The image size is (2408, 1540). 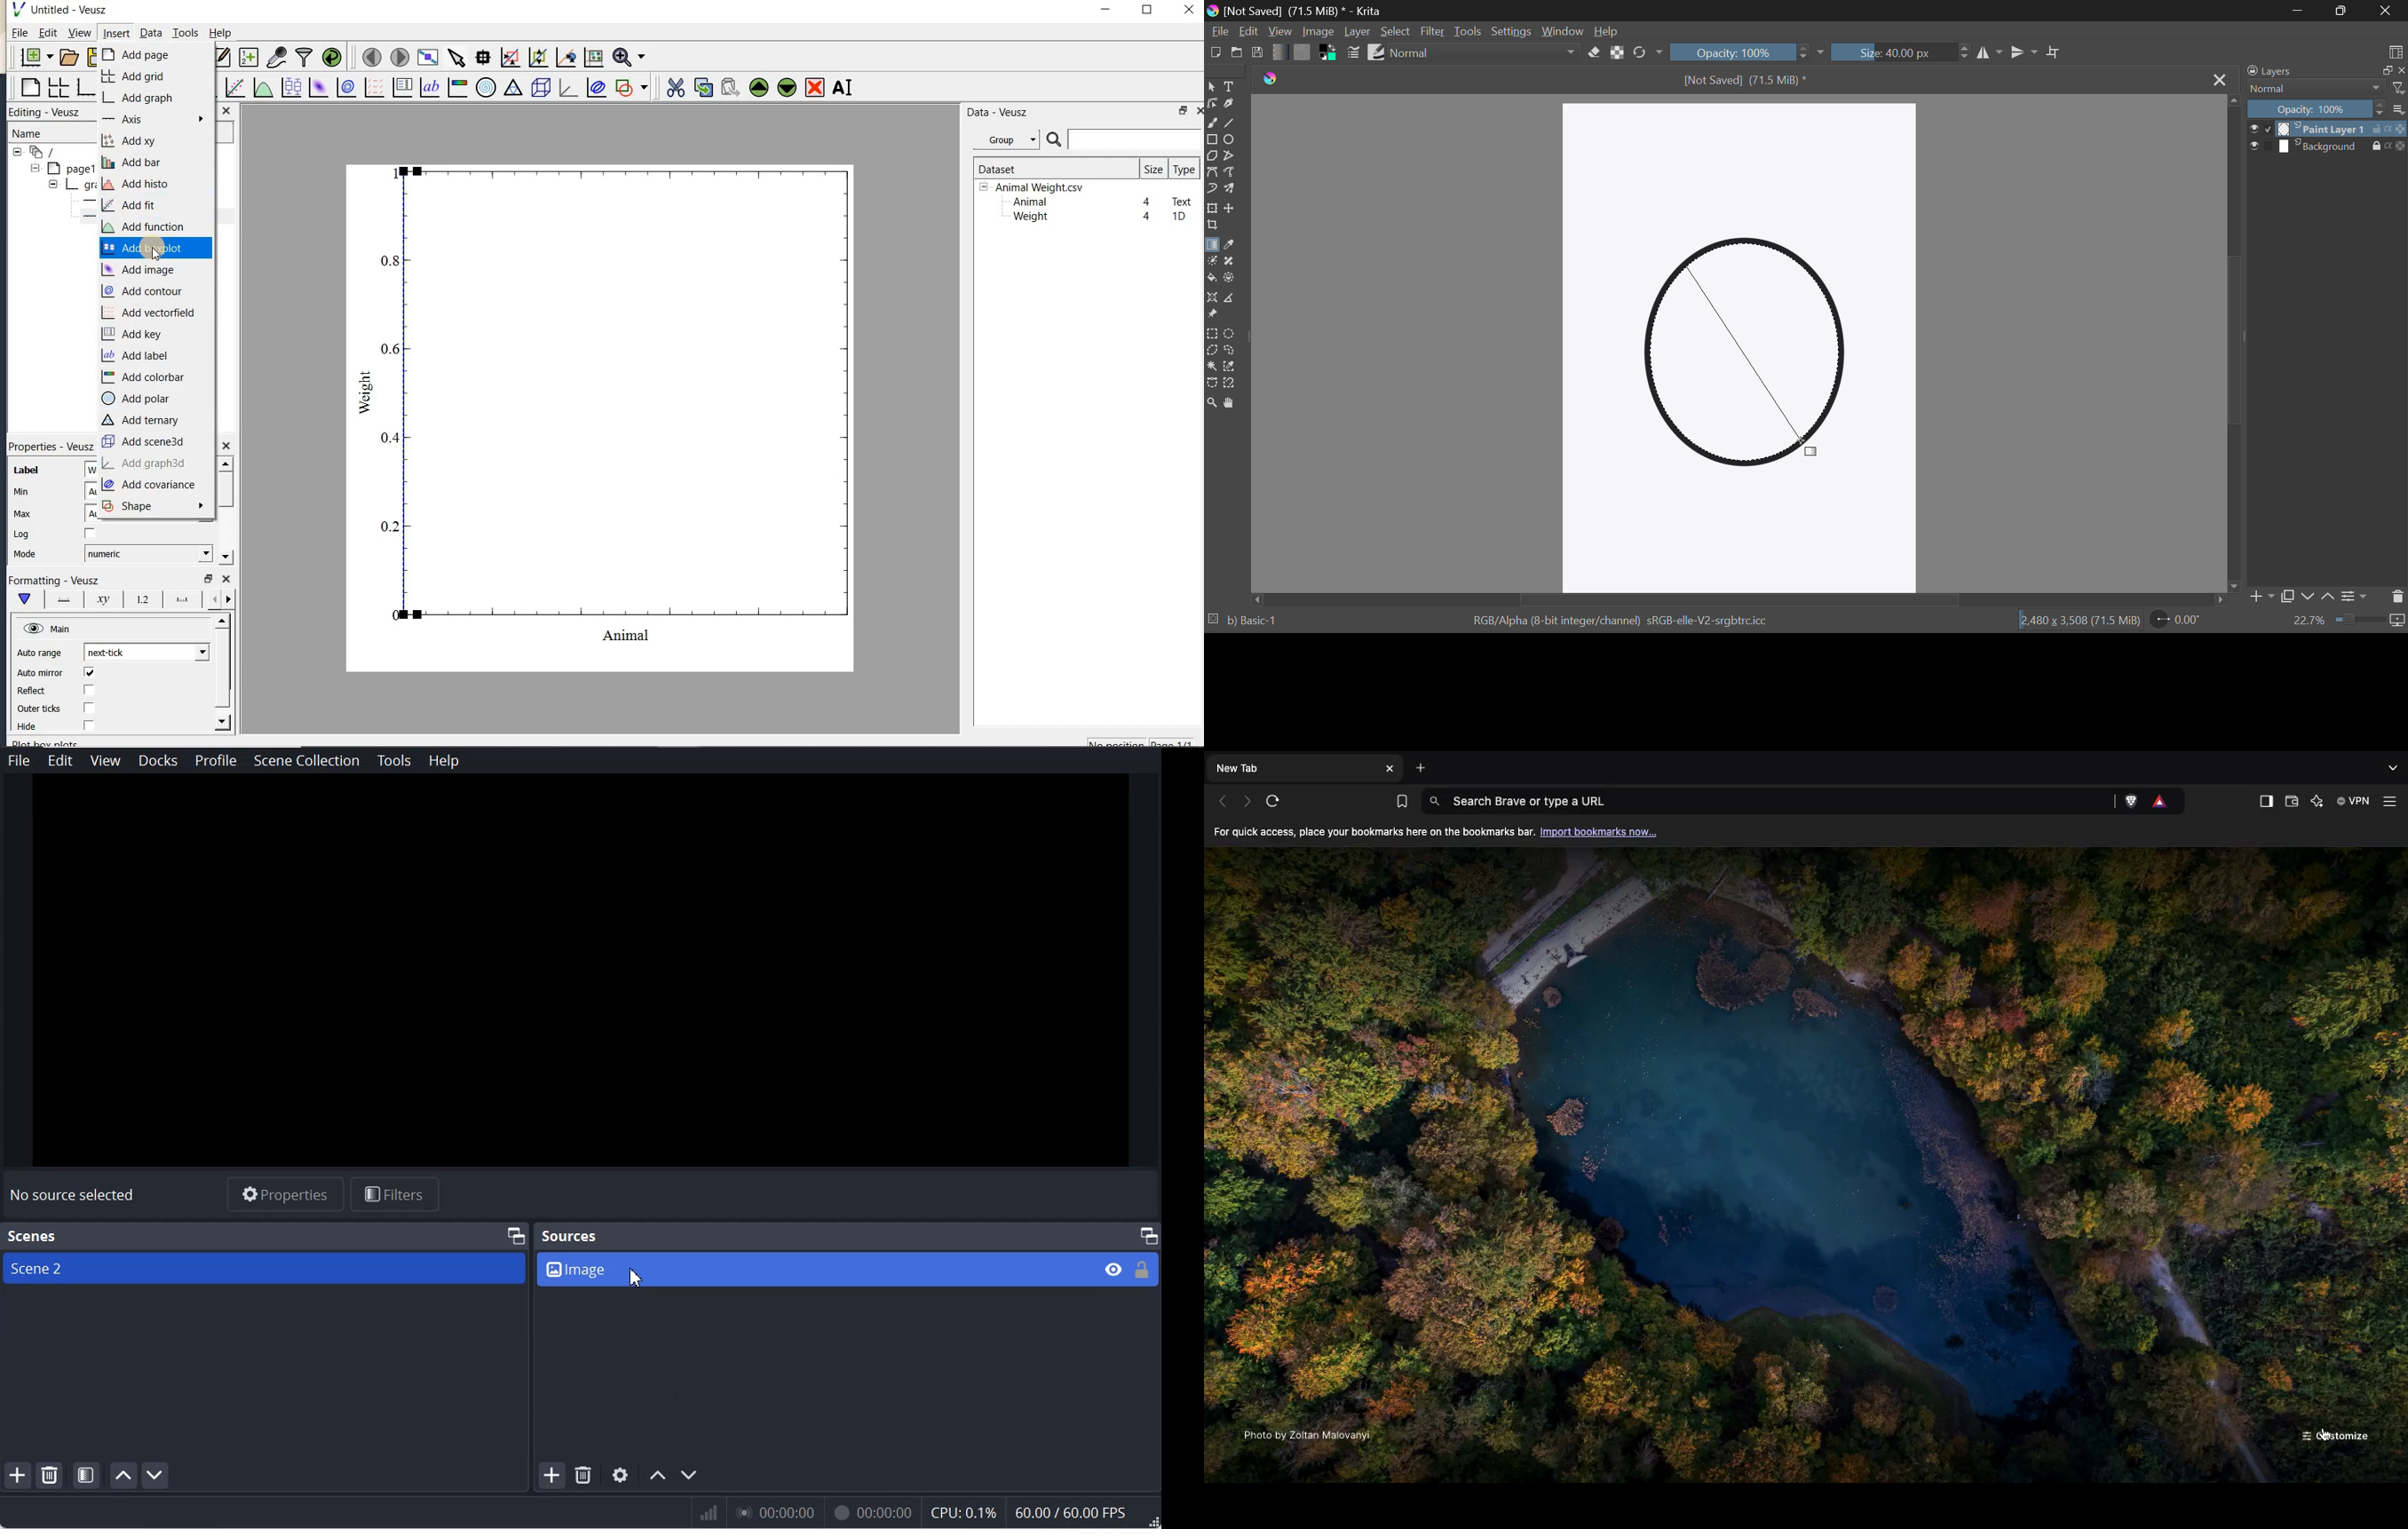 What do you see at coordinates (146, 443) in the screenshot?
I see `add scene3d` at bounding box center [146, 443].